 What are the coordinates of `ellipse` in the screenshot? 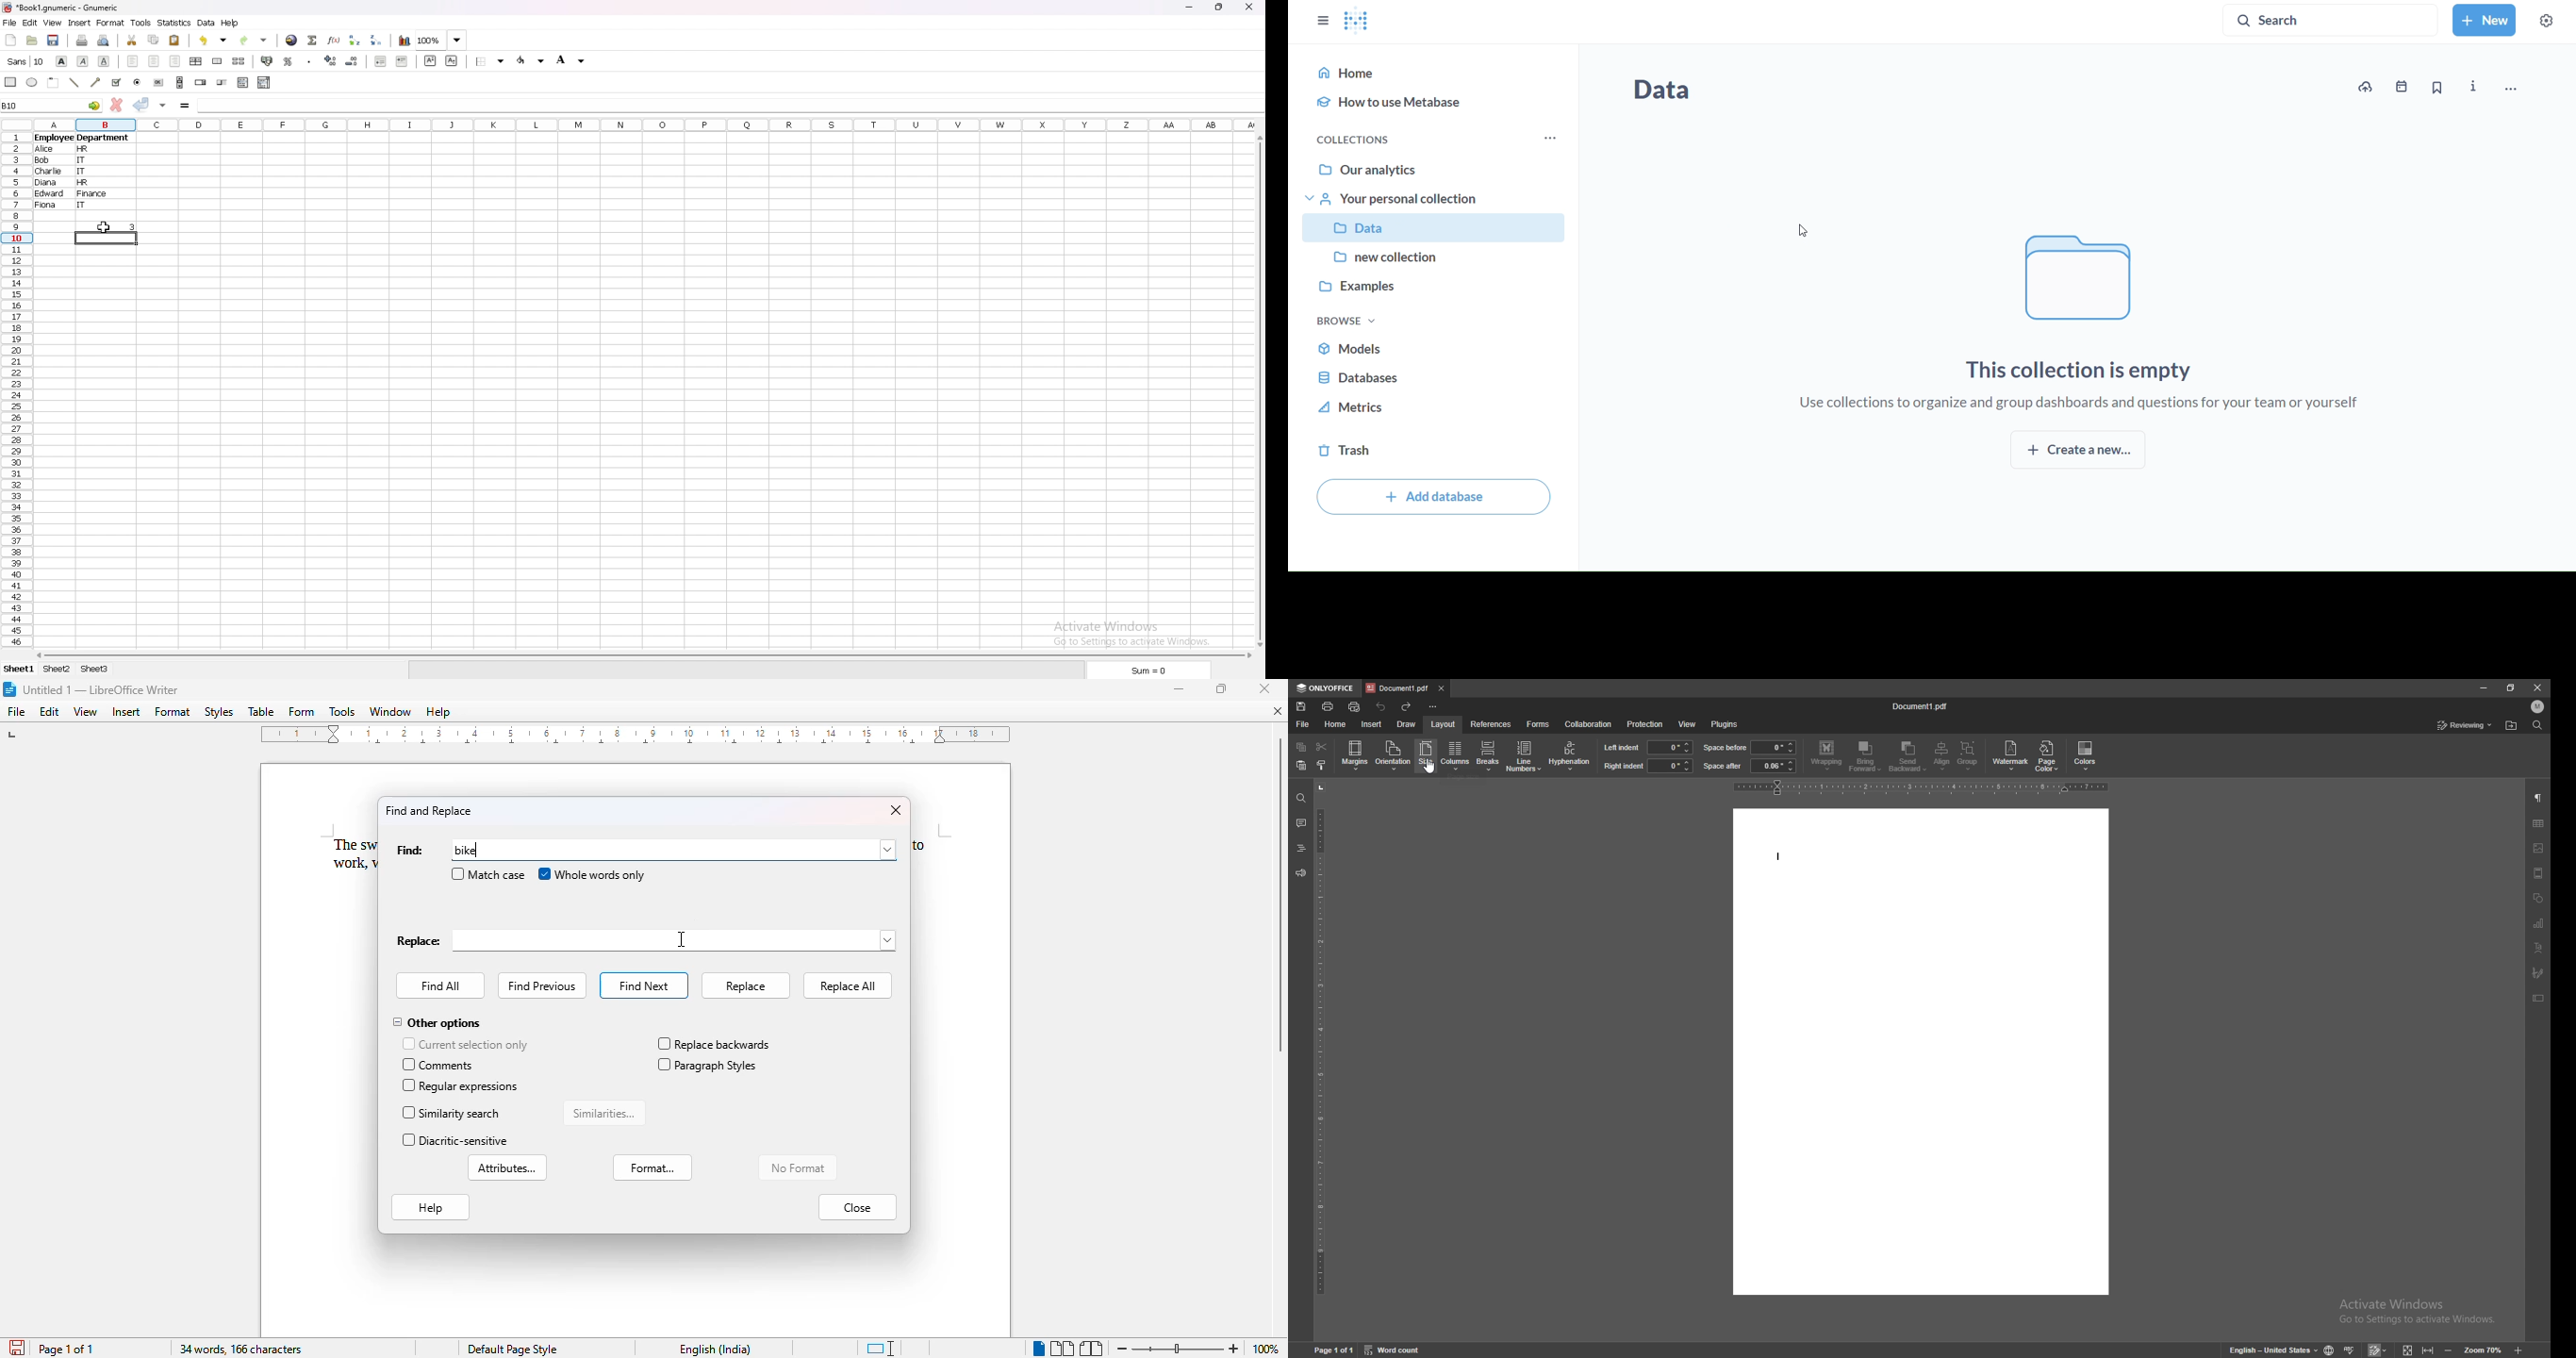 It's located at (32, 82).